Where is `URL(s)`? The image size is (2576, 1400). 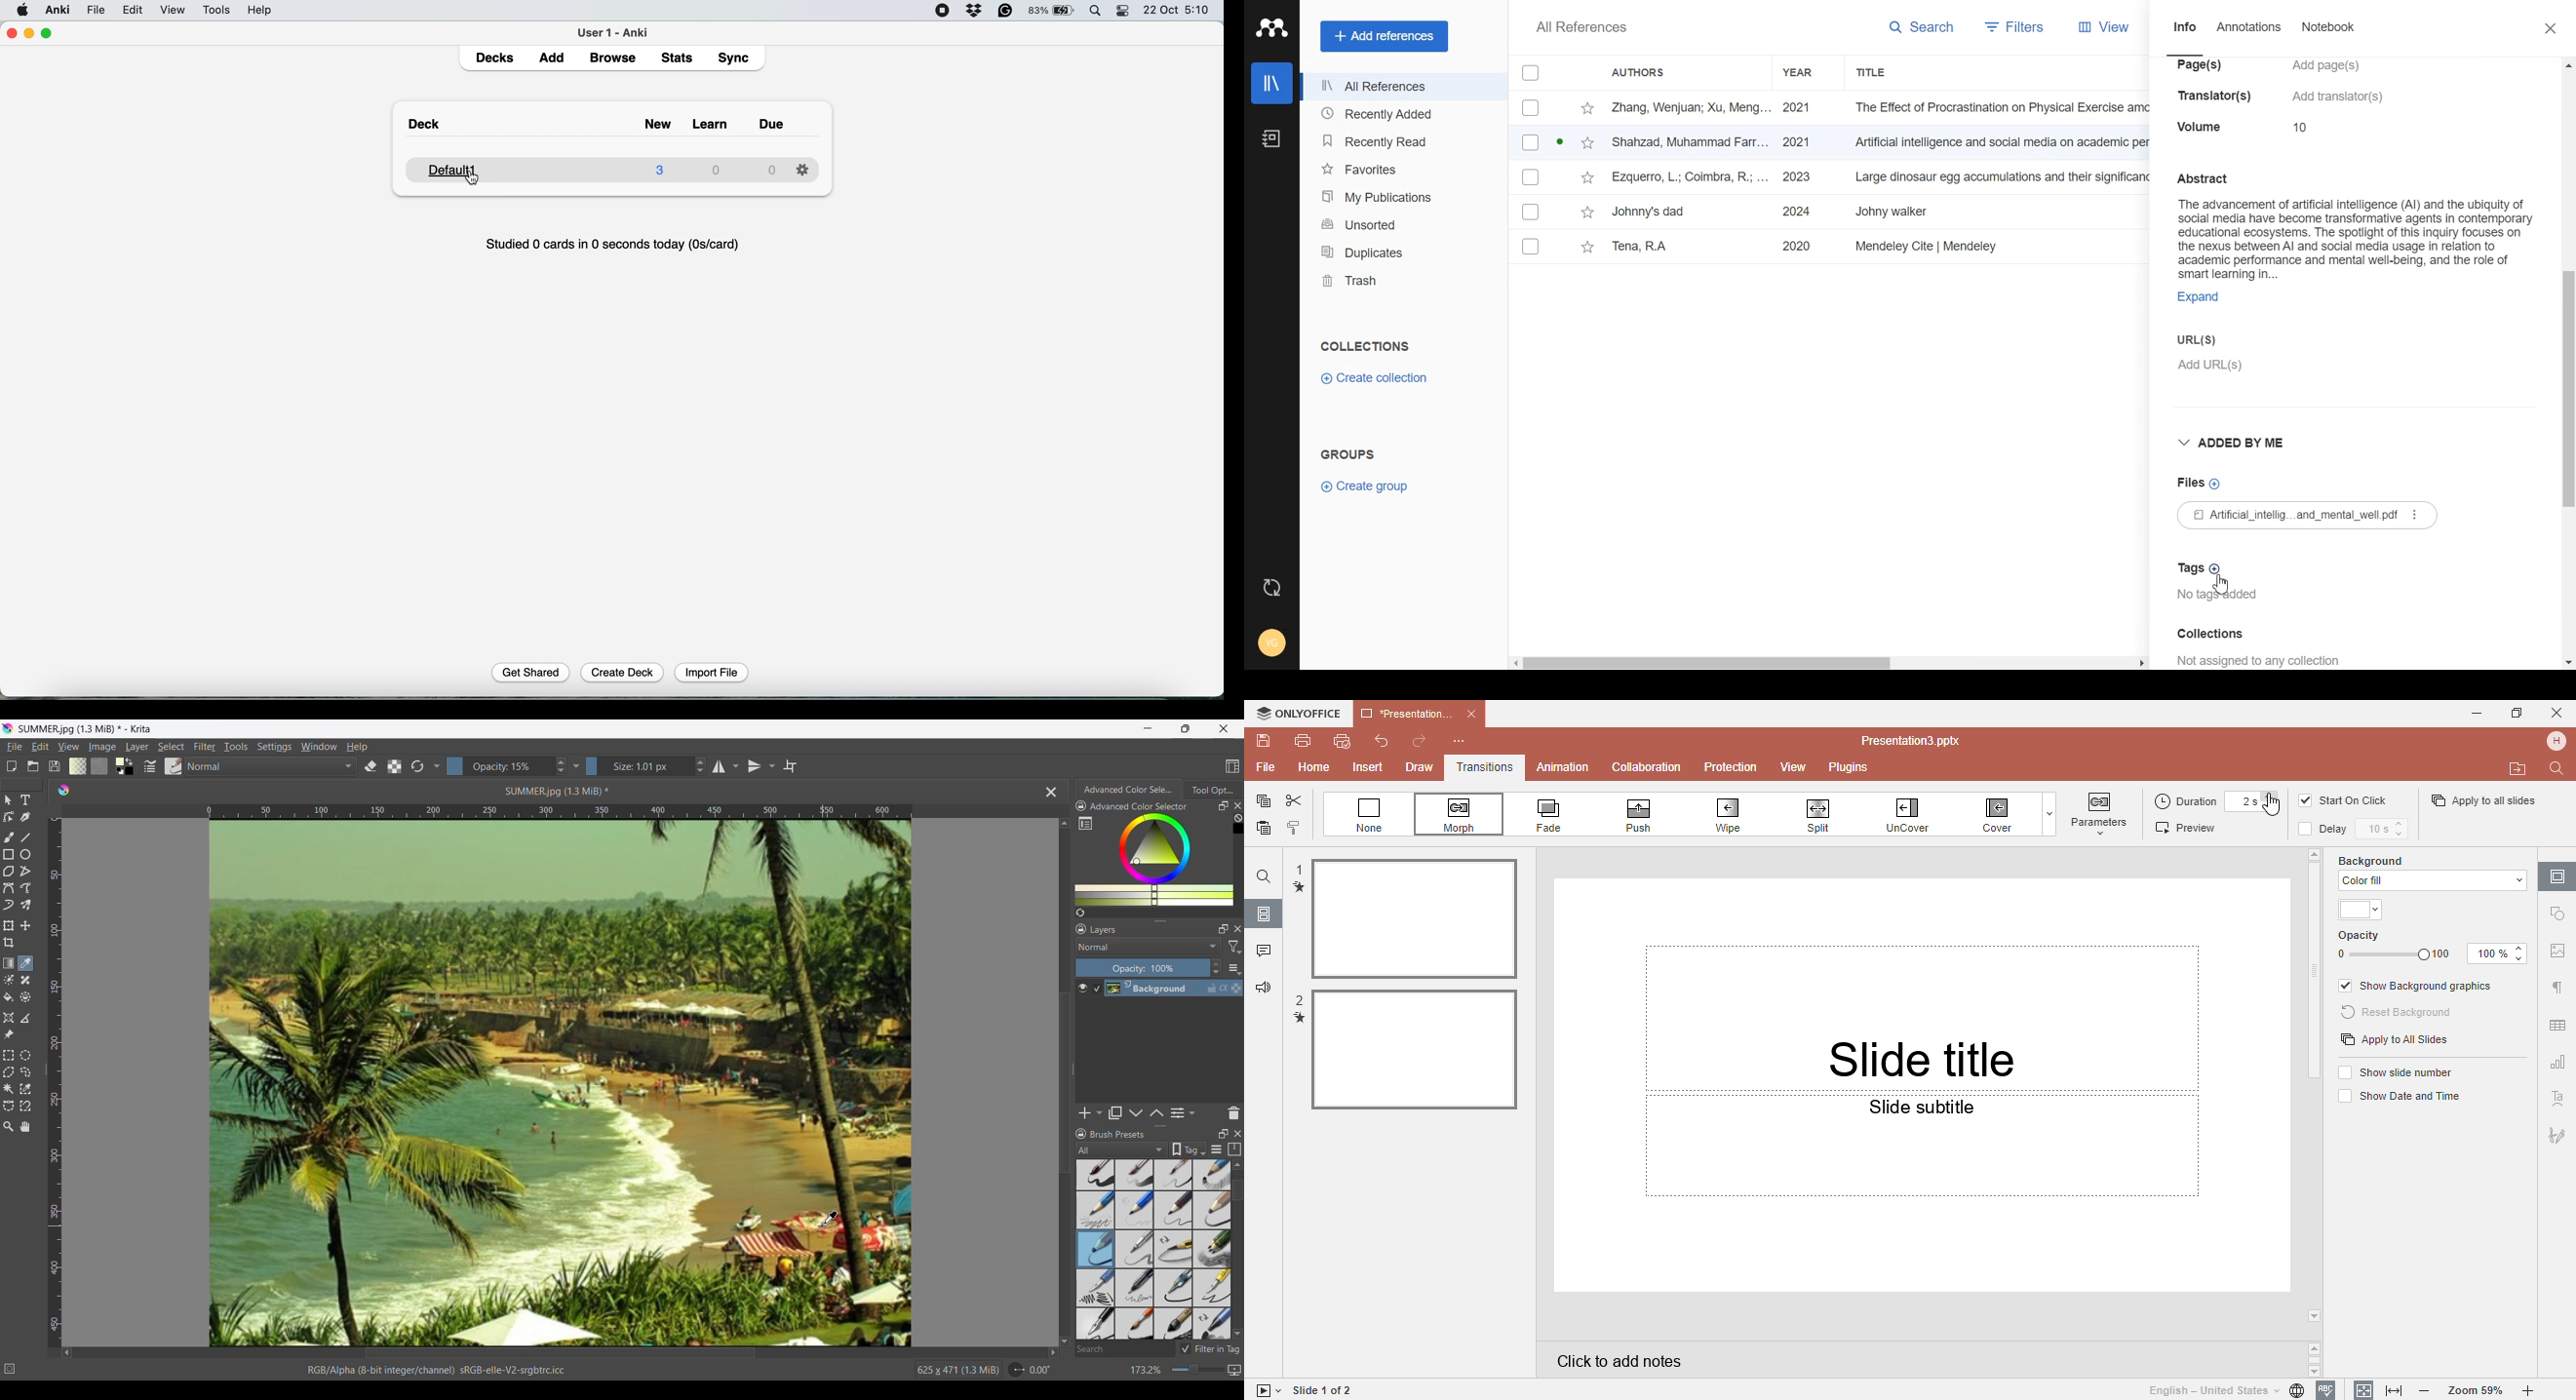
URL(s) is located at coordinates (2355, 354).